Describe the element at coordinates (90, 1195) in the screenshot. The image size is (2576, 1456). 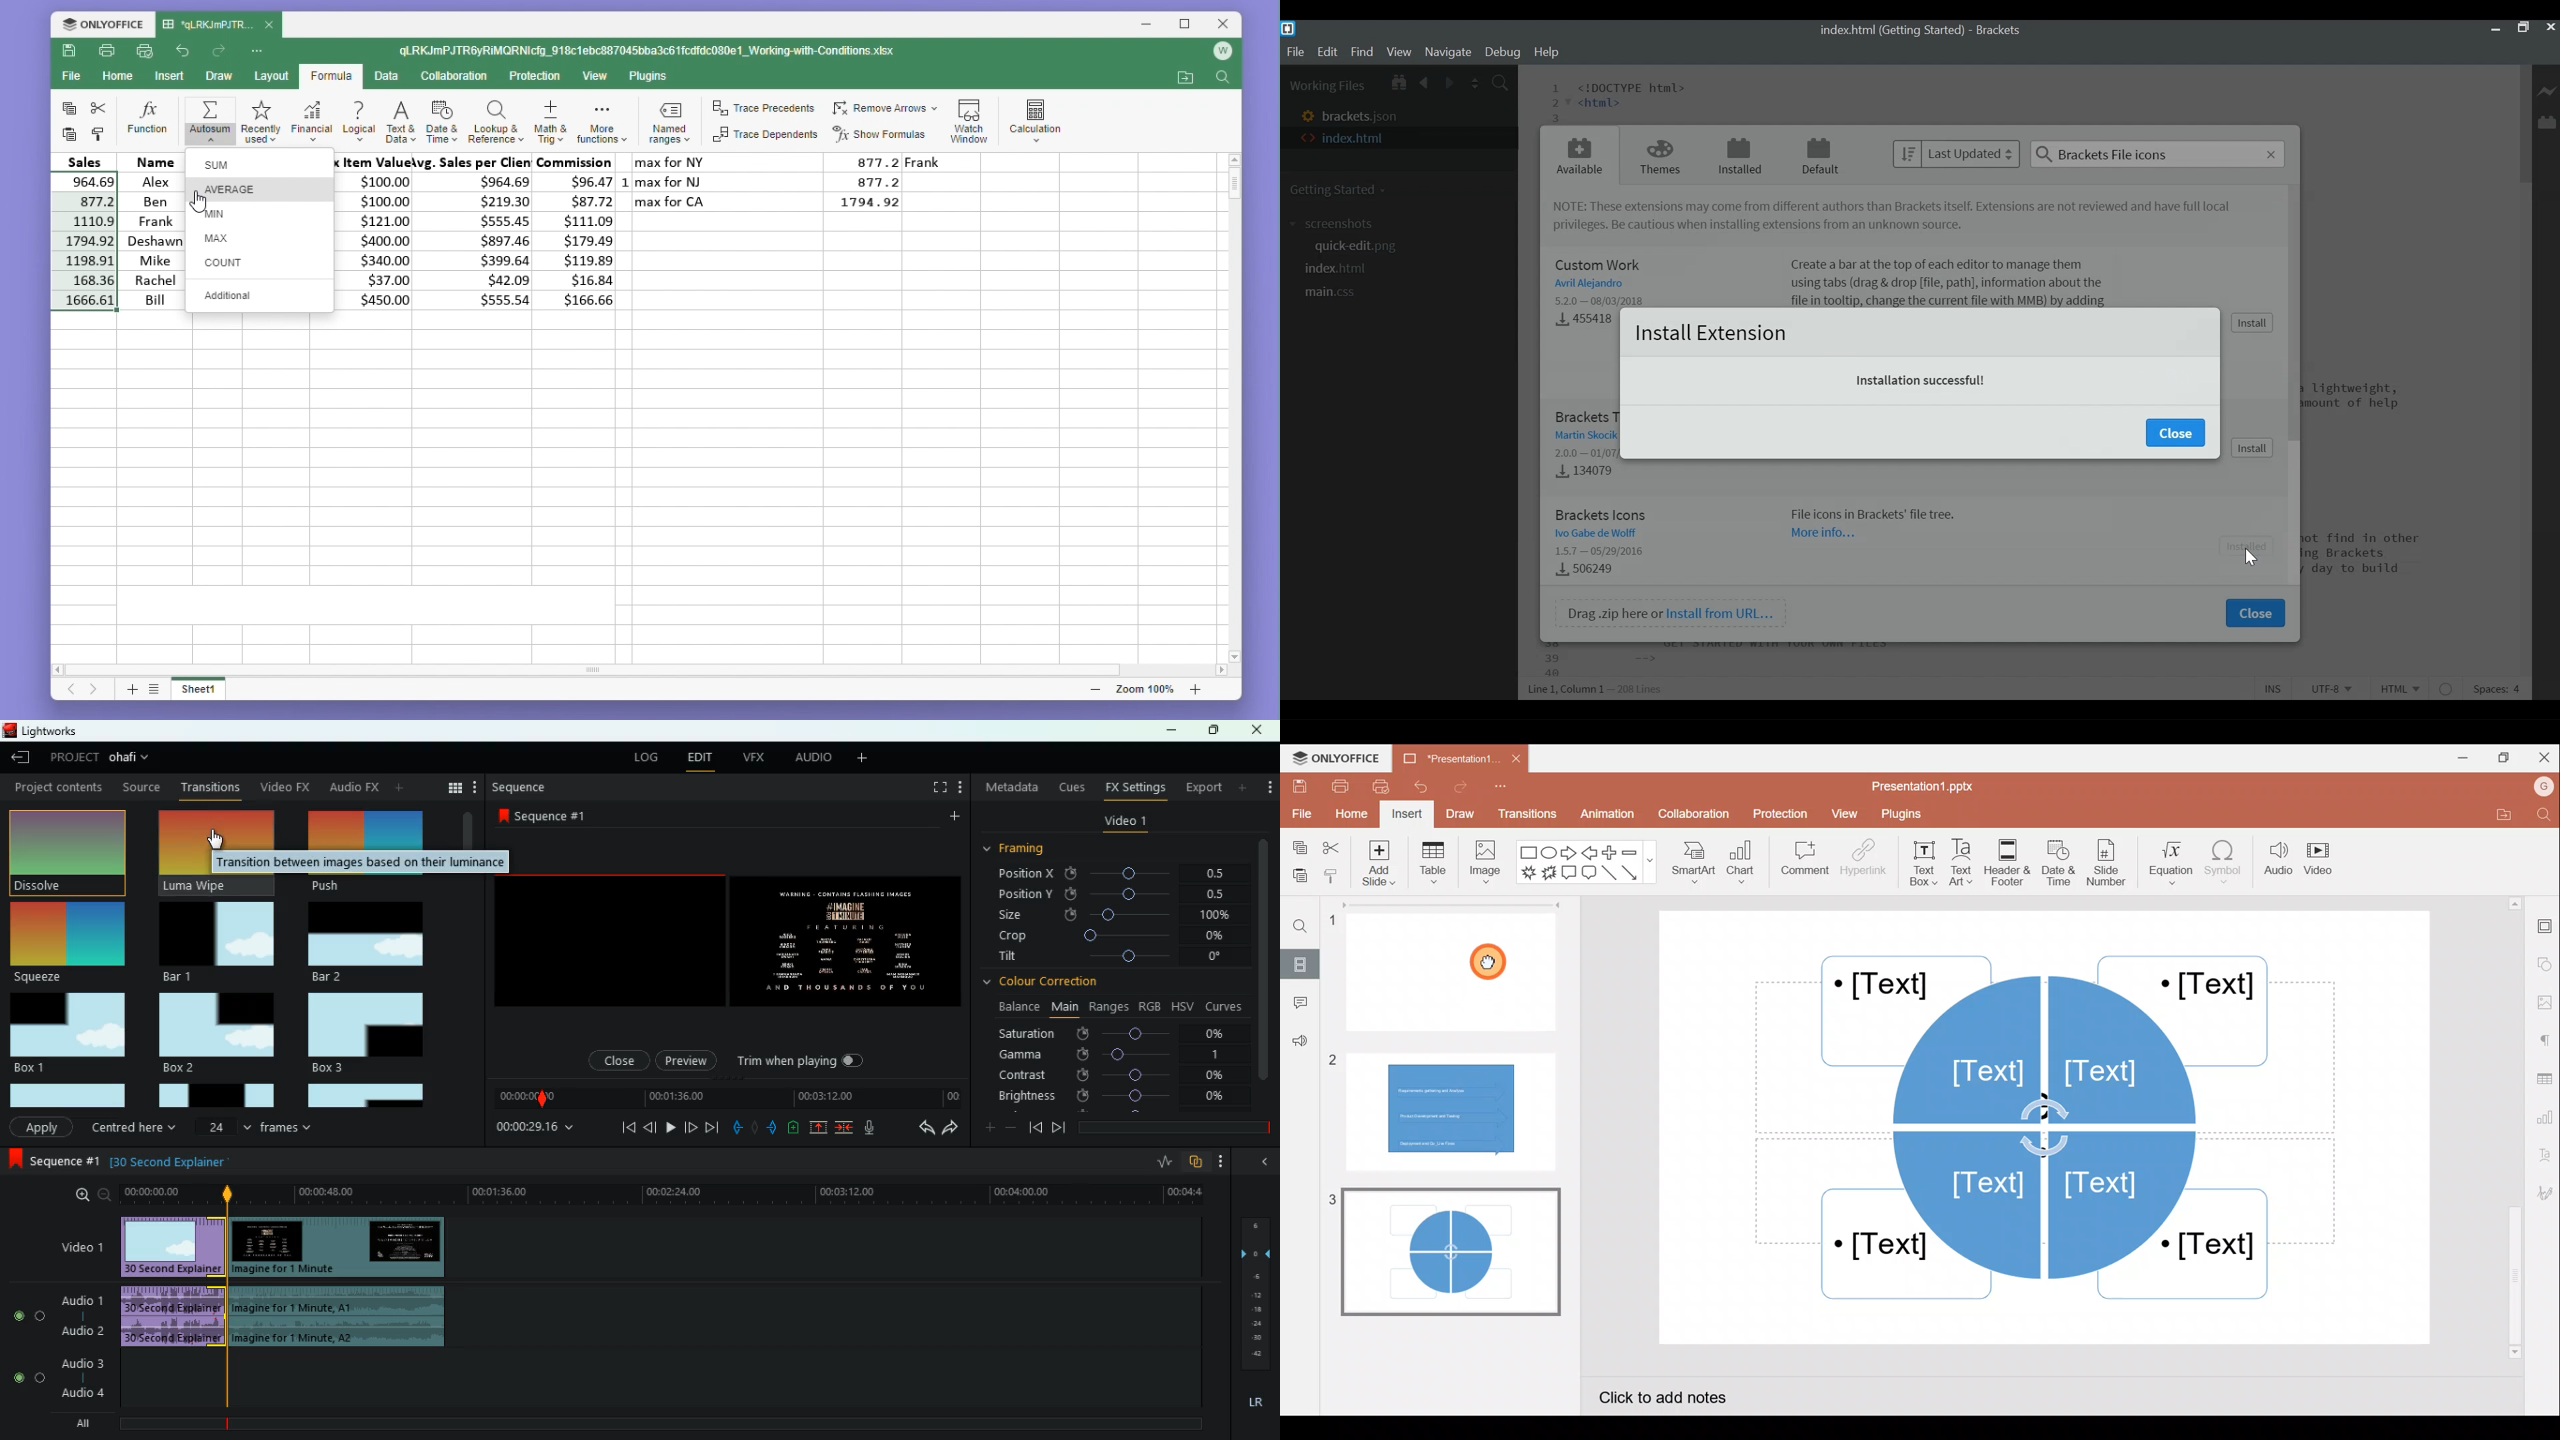
I see `zoom` at that location.